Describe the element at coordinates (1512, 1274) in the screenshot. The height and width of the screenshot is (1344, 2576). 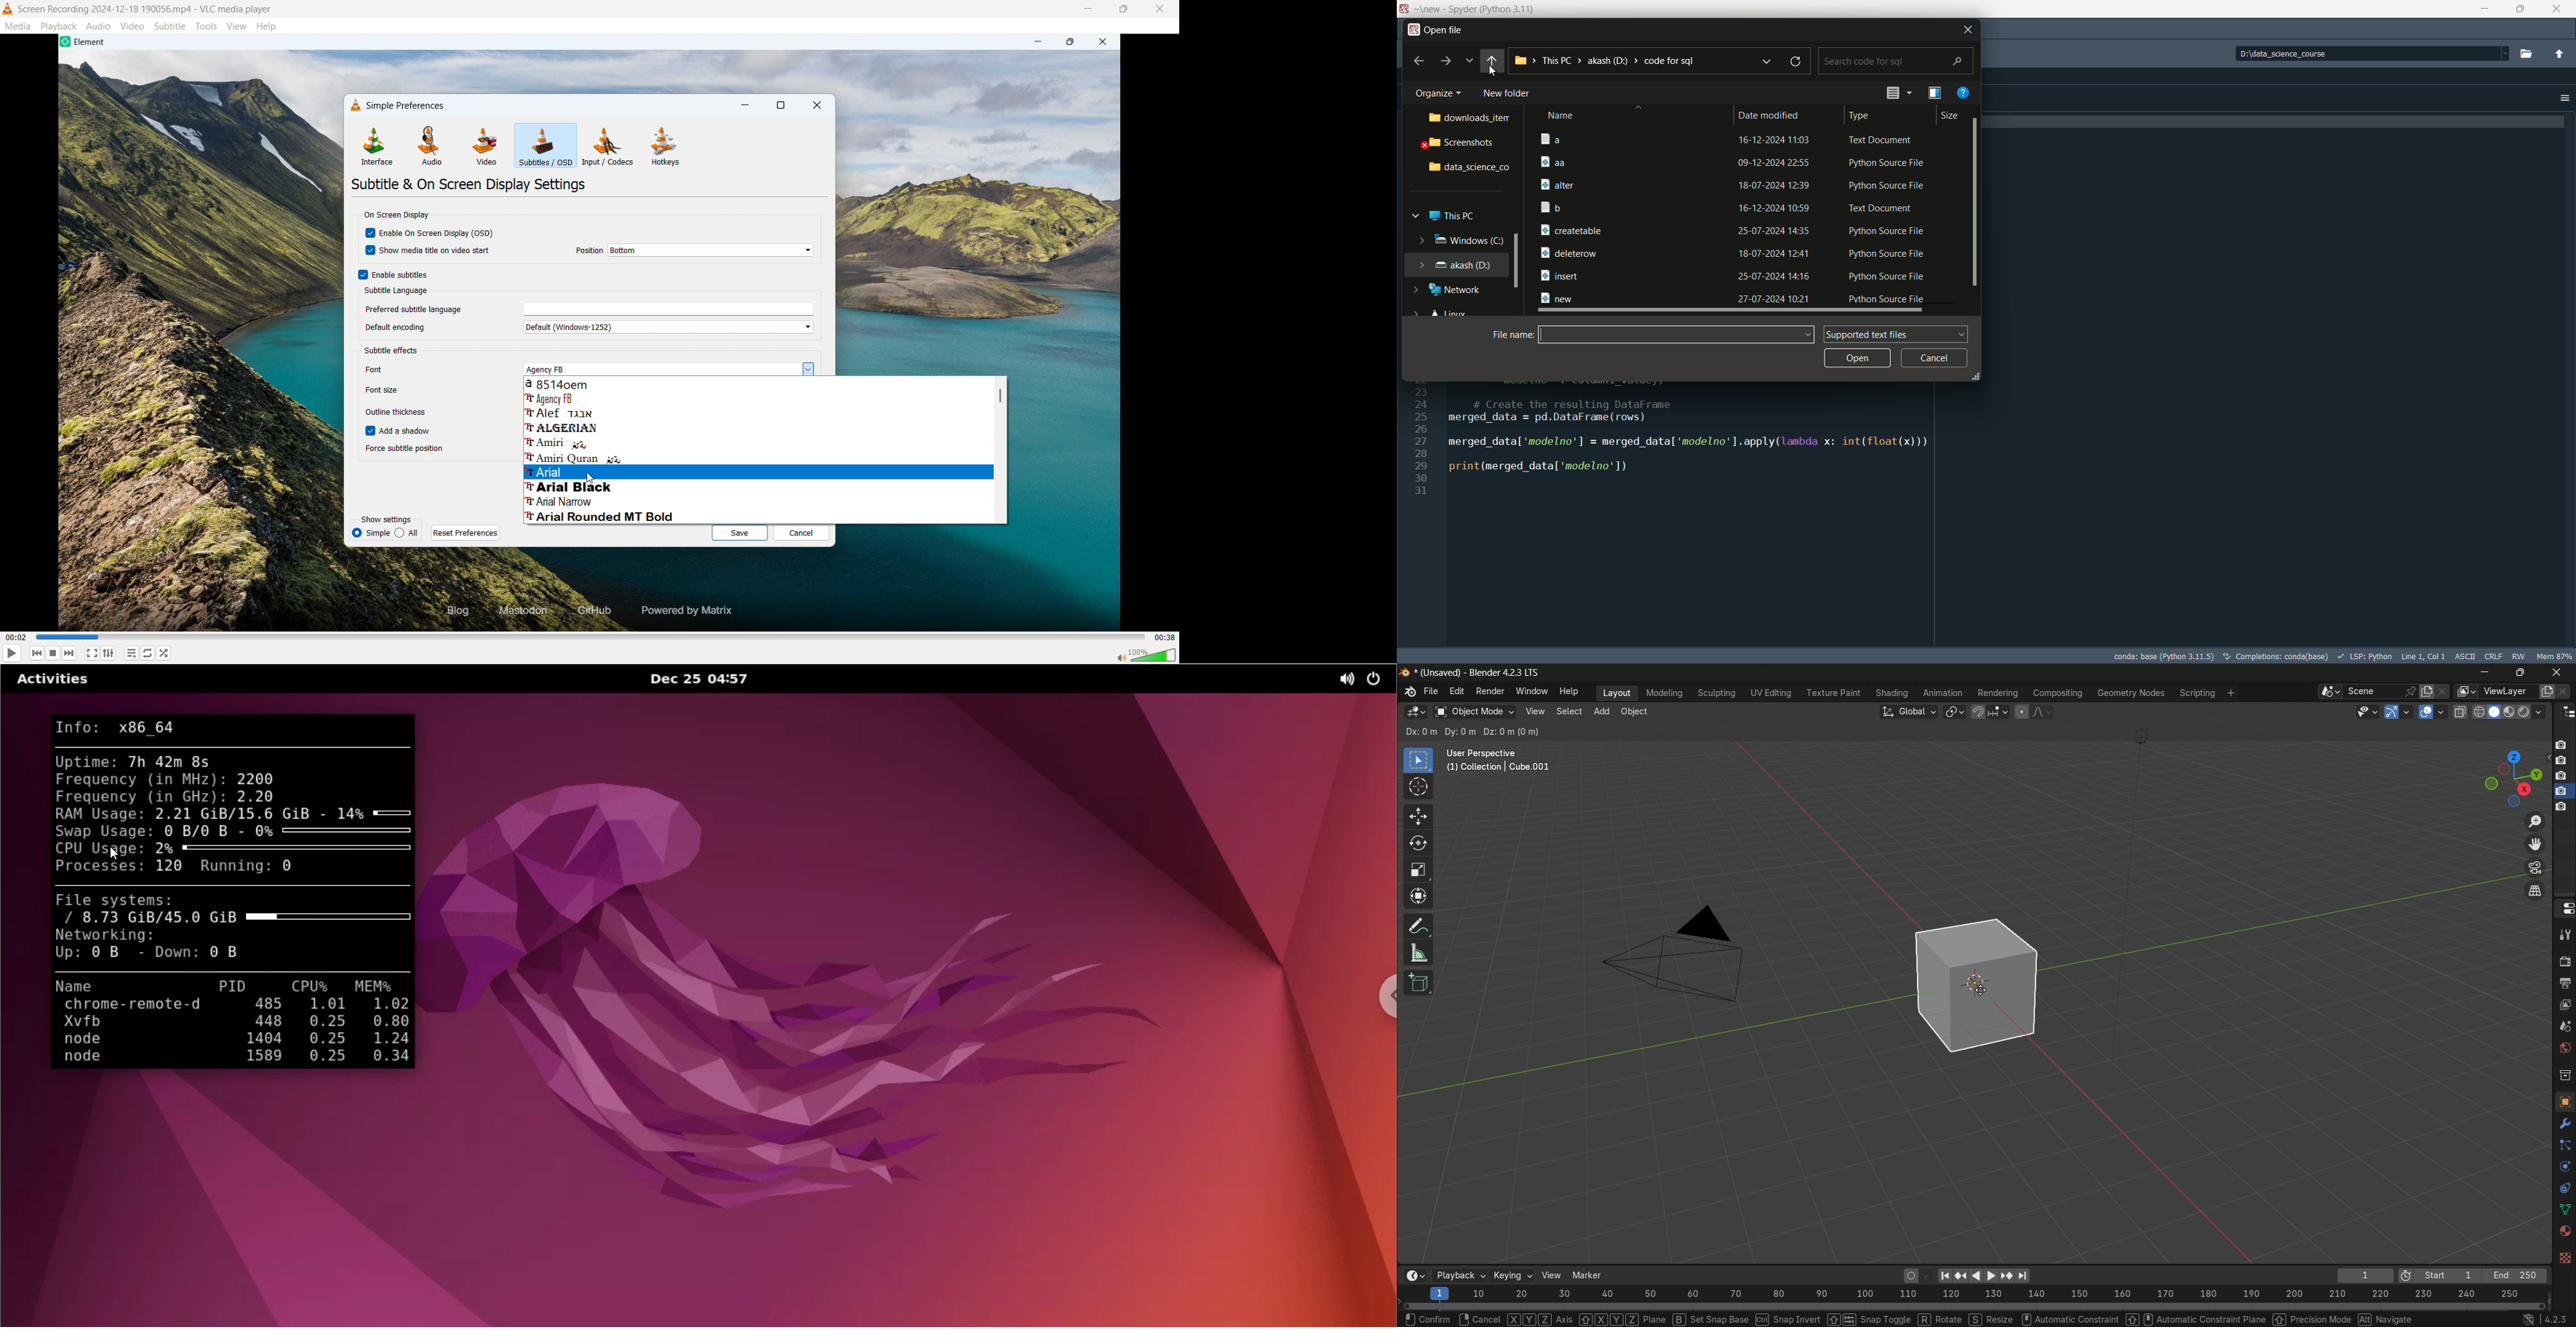
I see `keying` at that location.